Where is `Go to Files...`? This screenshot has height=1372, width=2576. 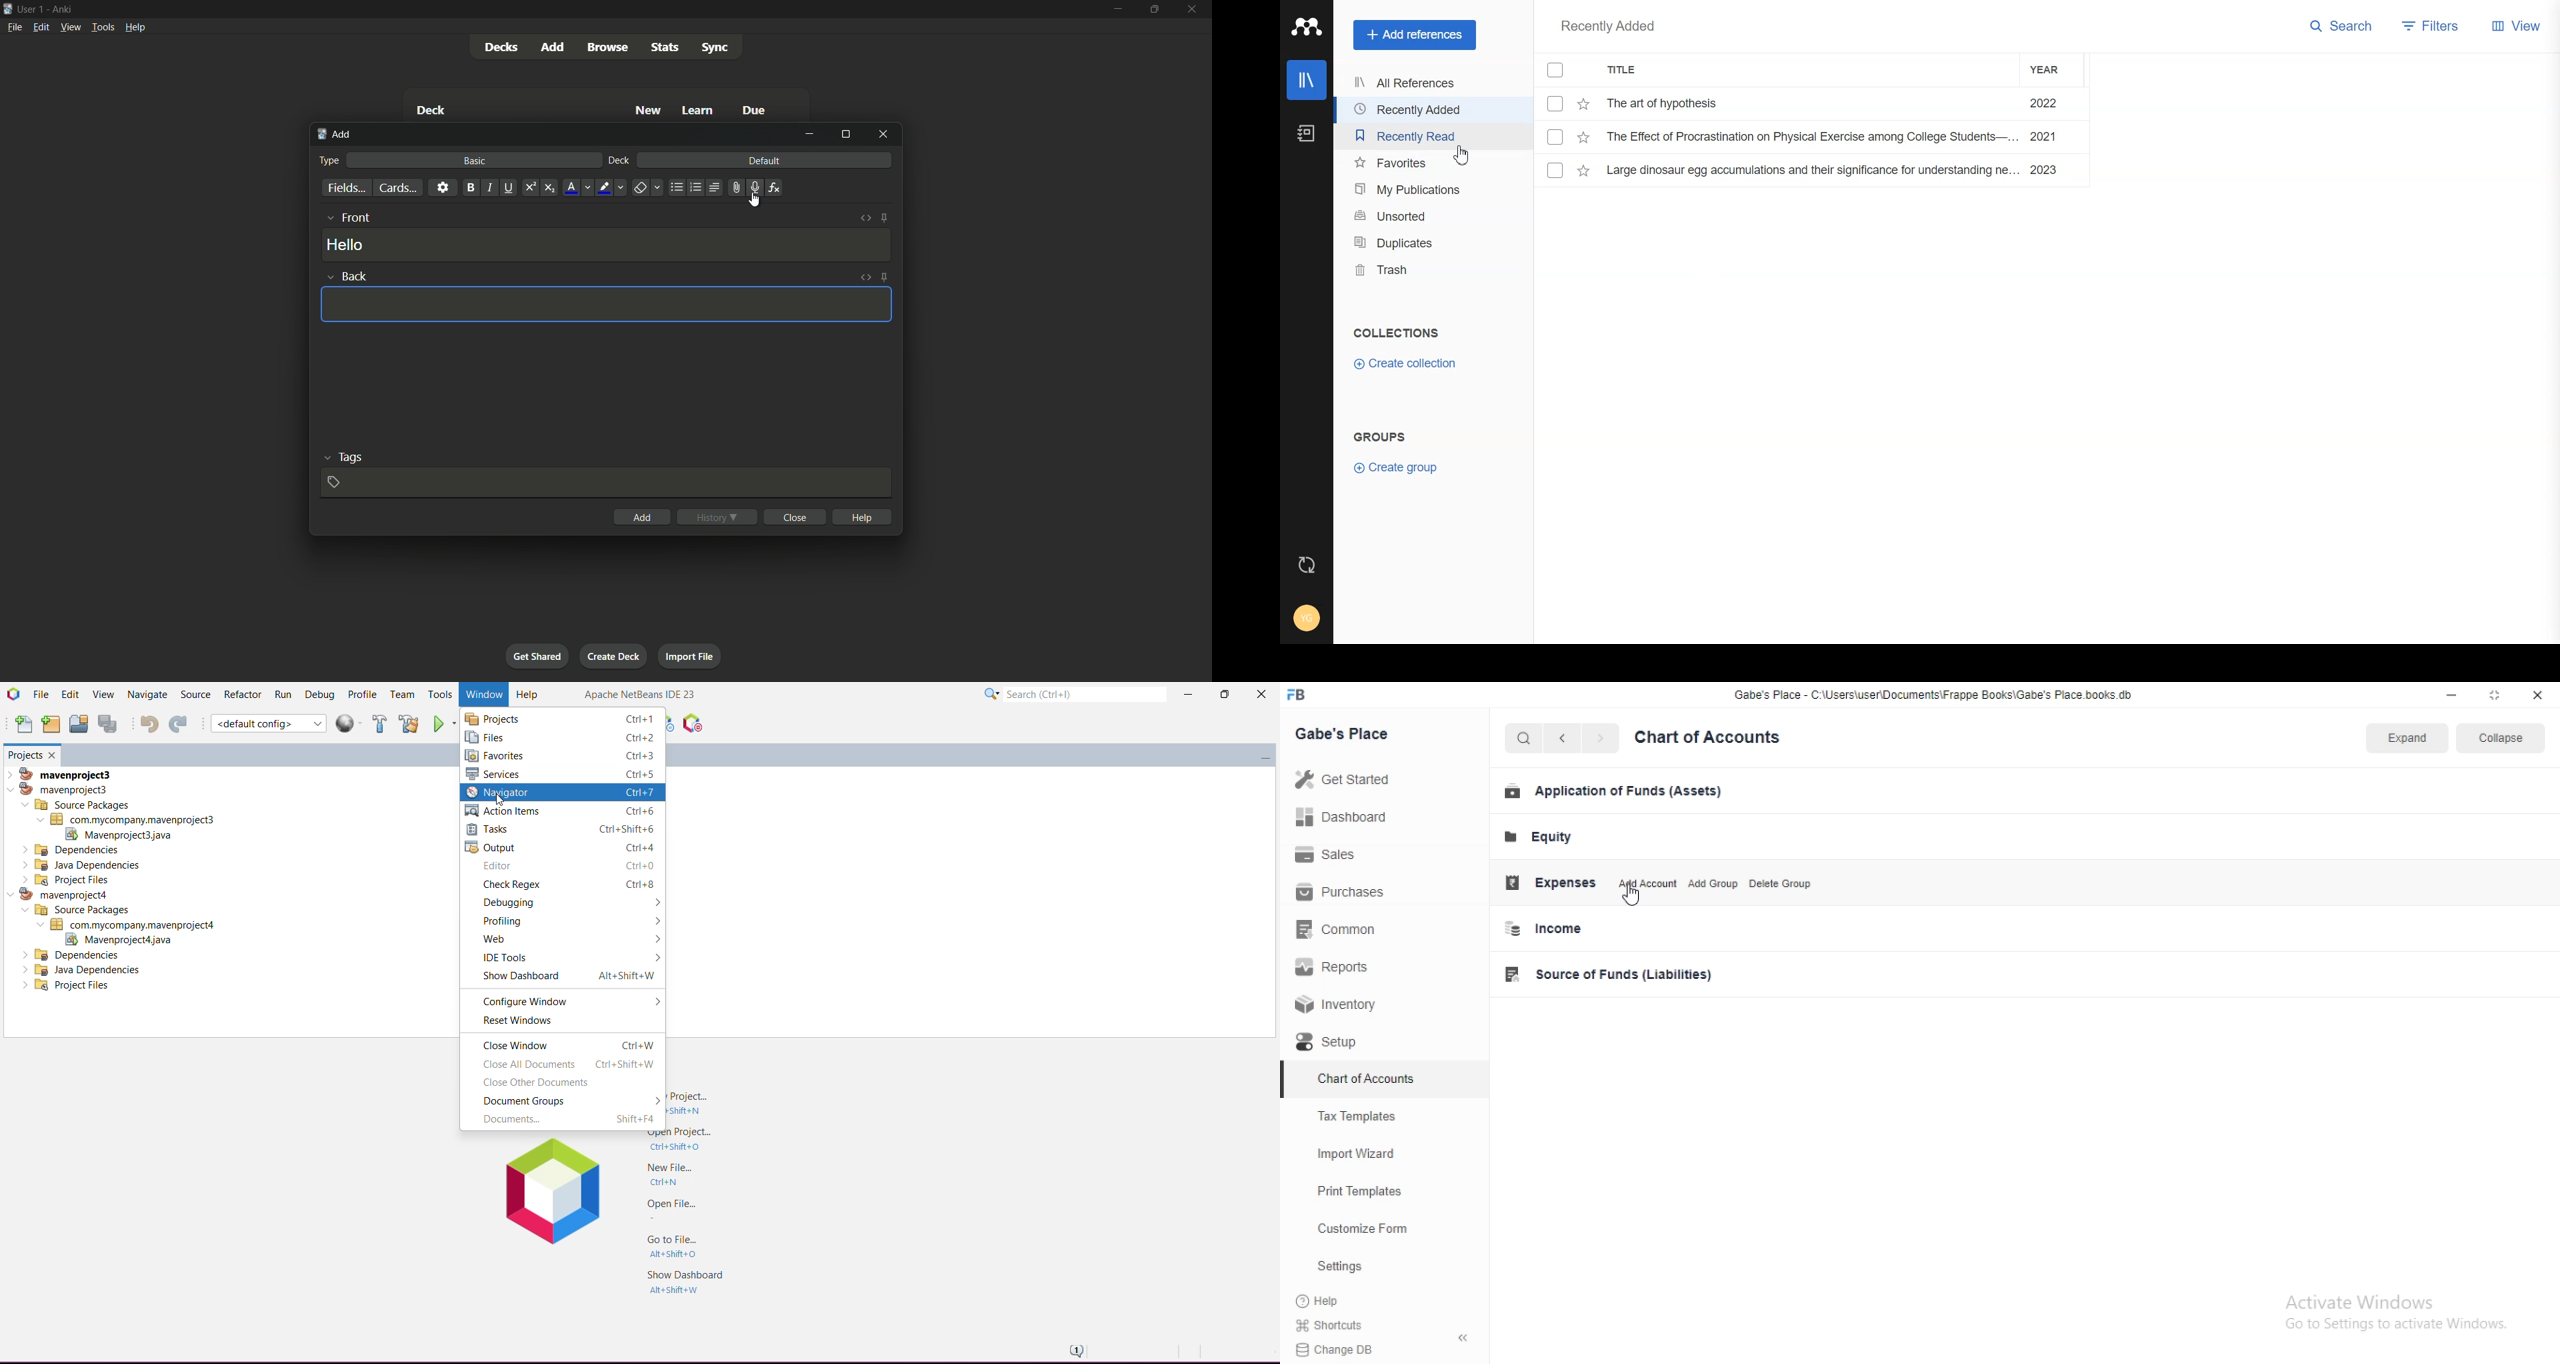
Go to Files... is located at coordinates (675, 1247).